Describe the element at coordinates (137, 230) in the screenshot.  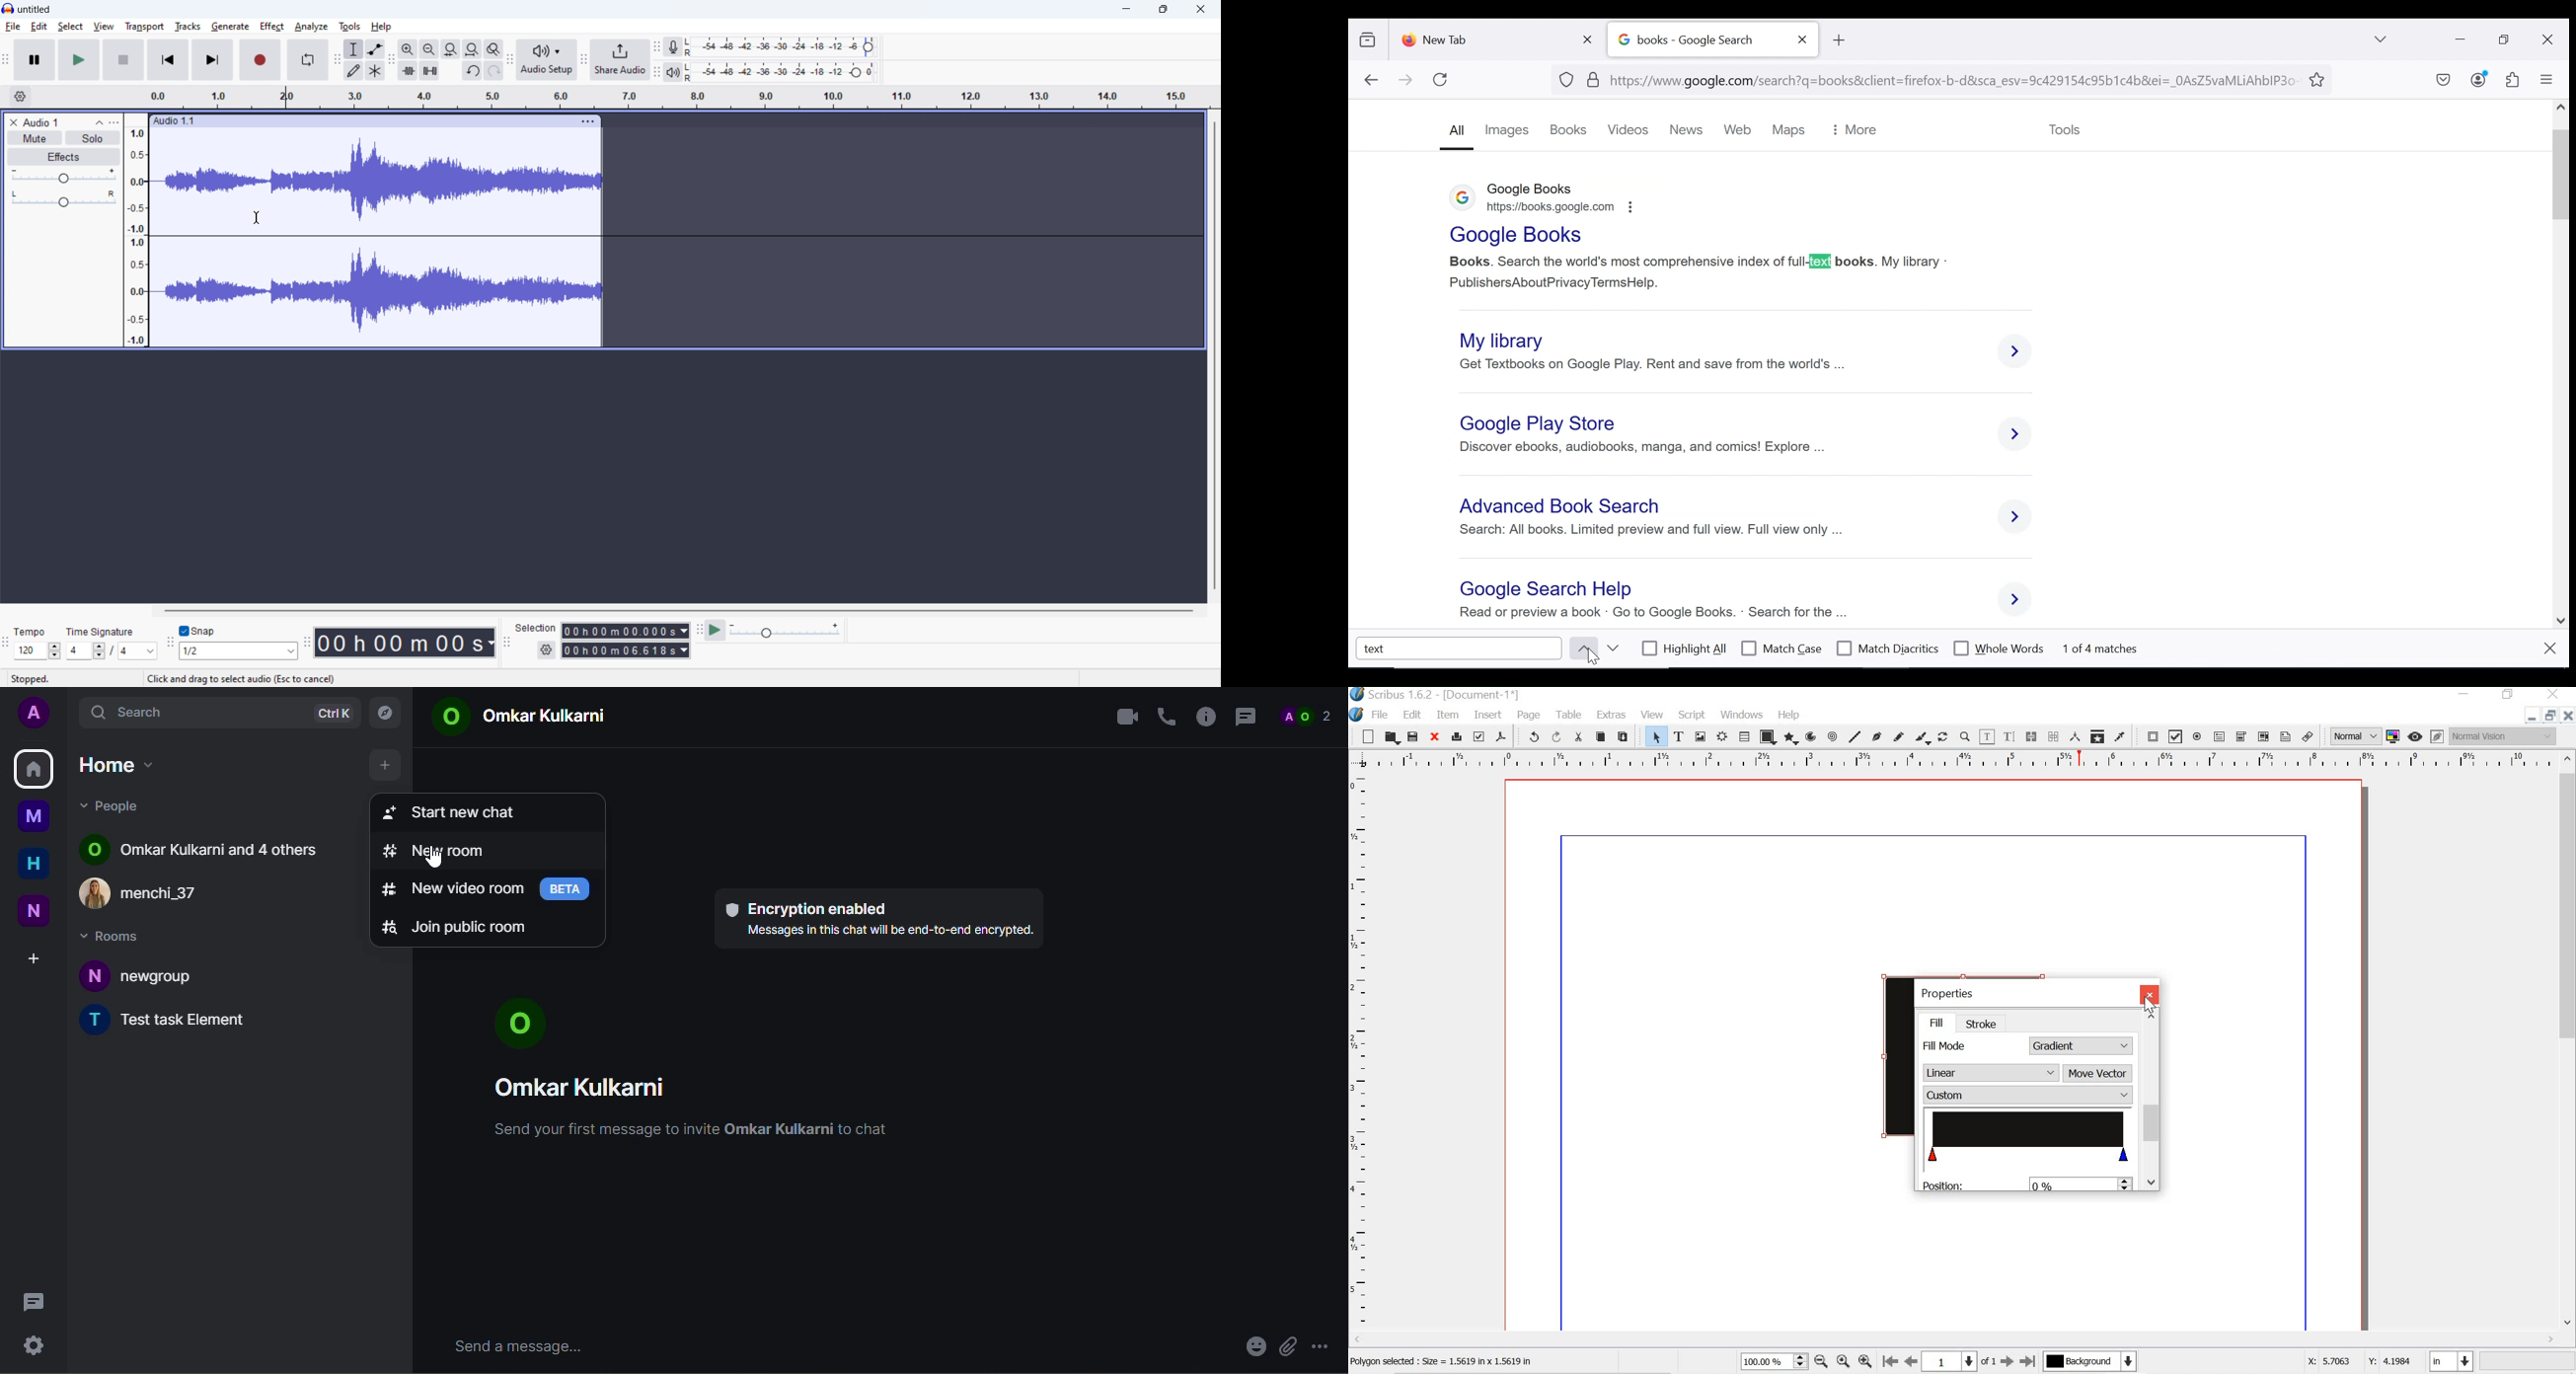
I see `amplitude` at that location.